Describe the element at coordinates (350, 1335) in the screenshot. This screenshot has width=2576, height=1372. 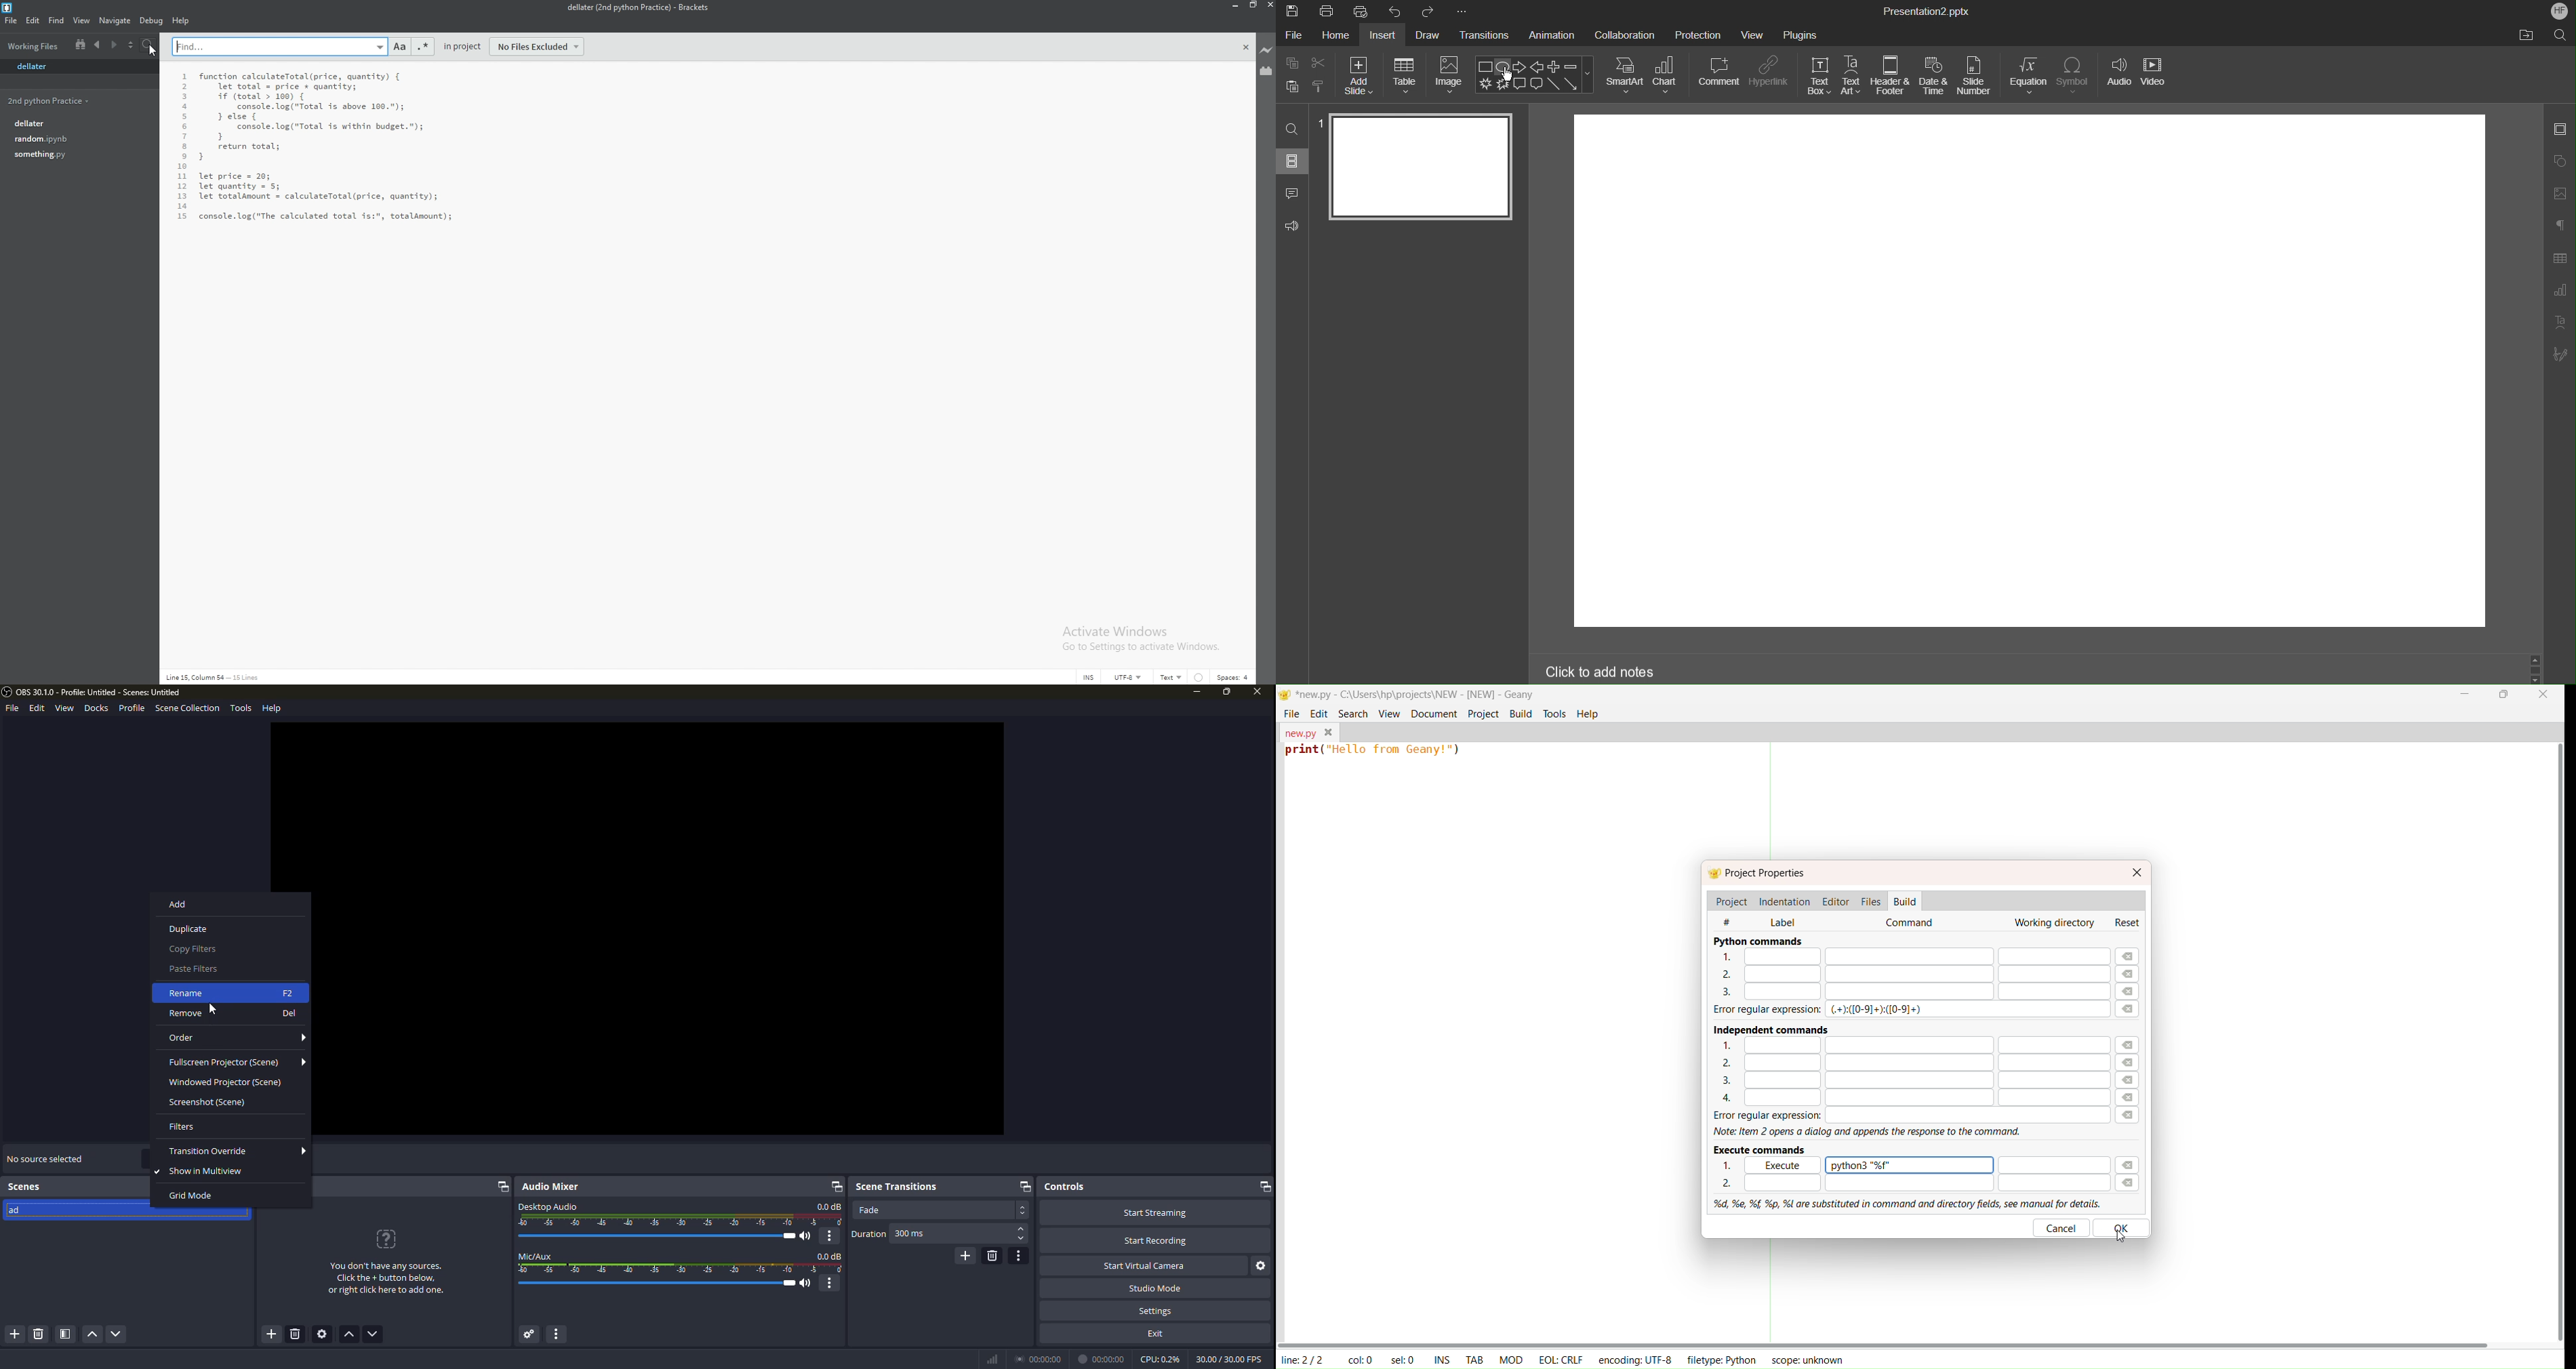
I see `move source up` at that location.